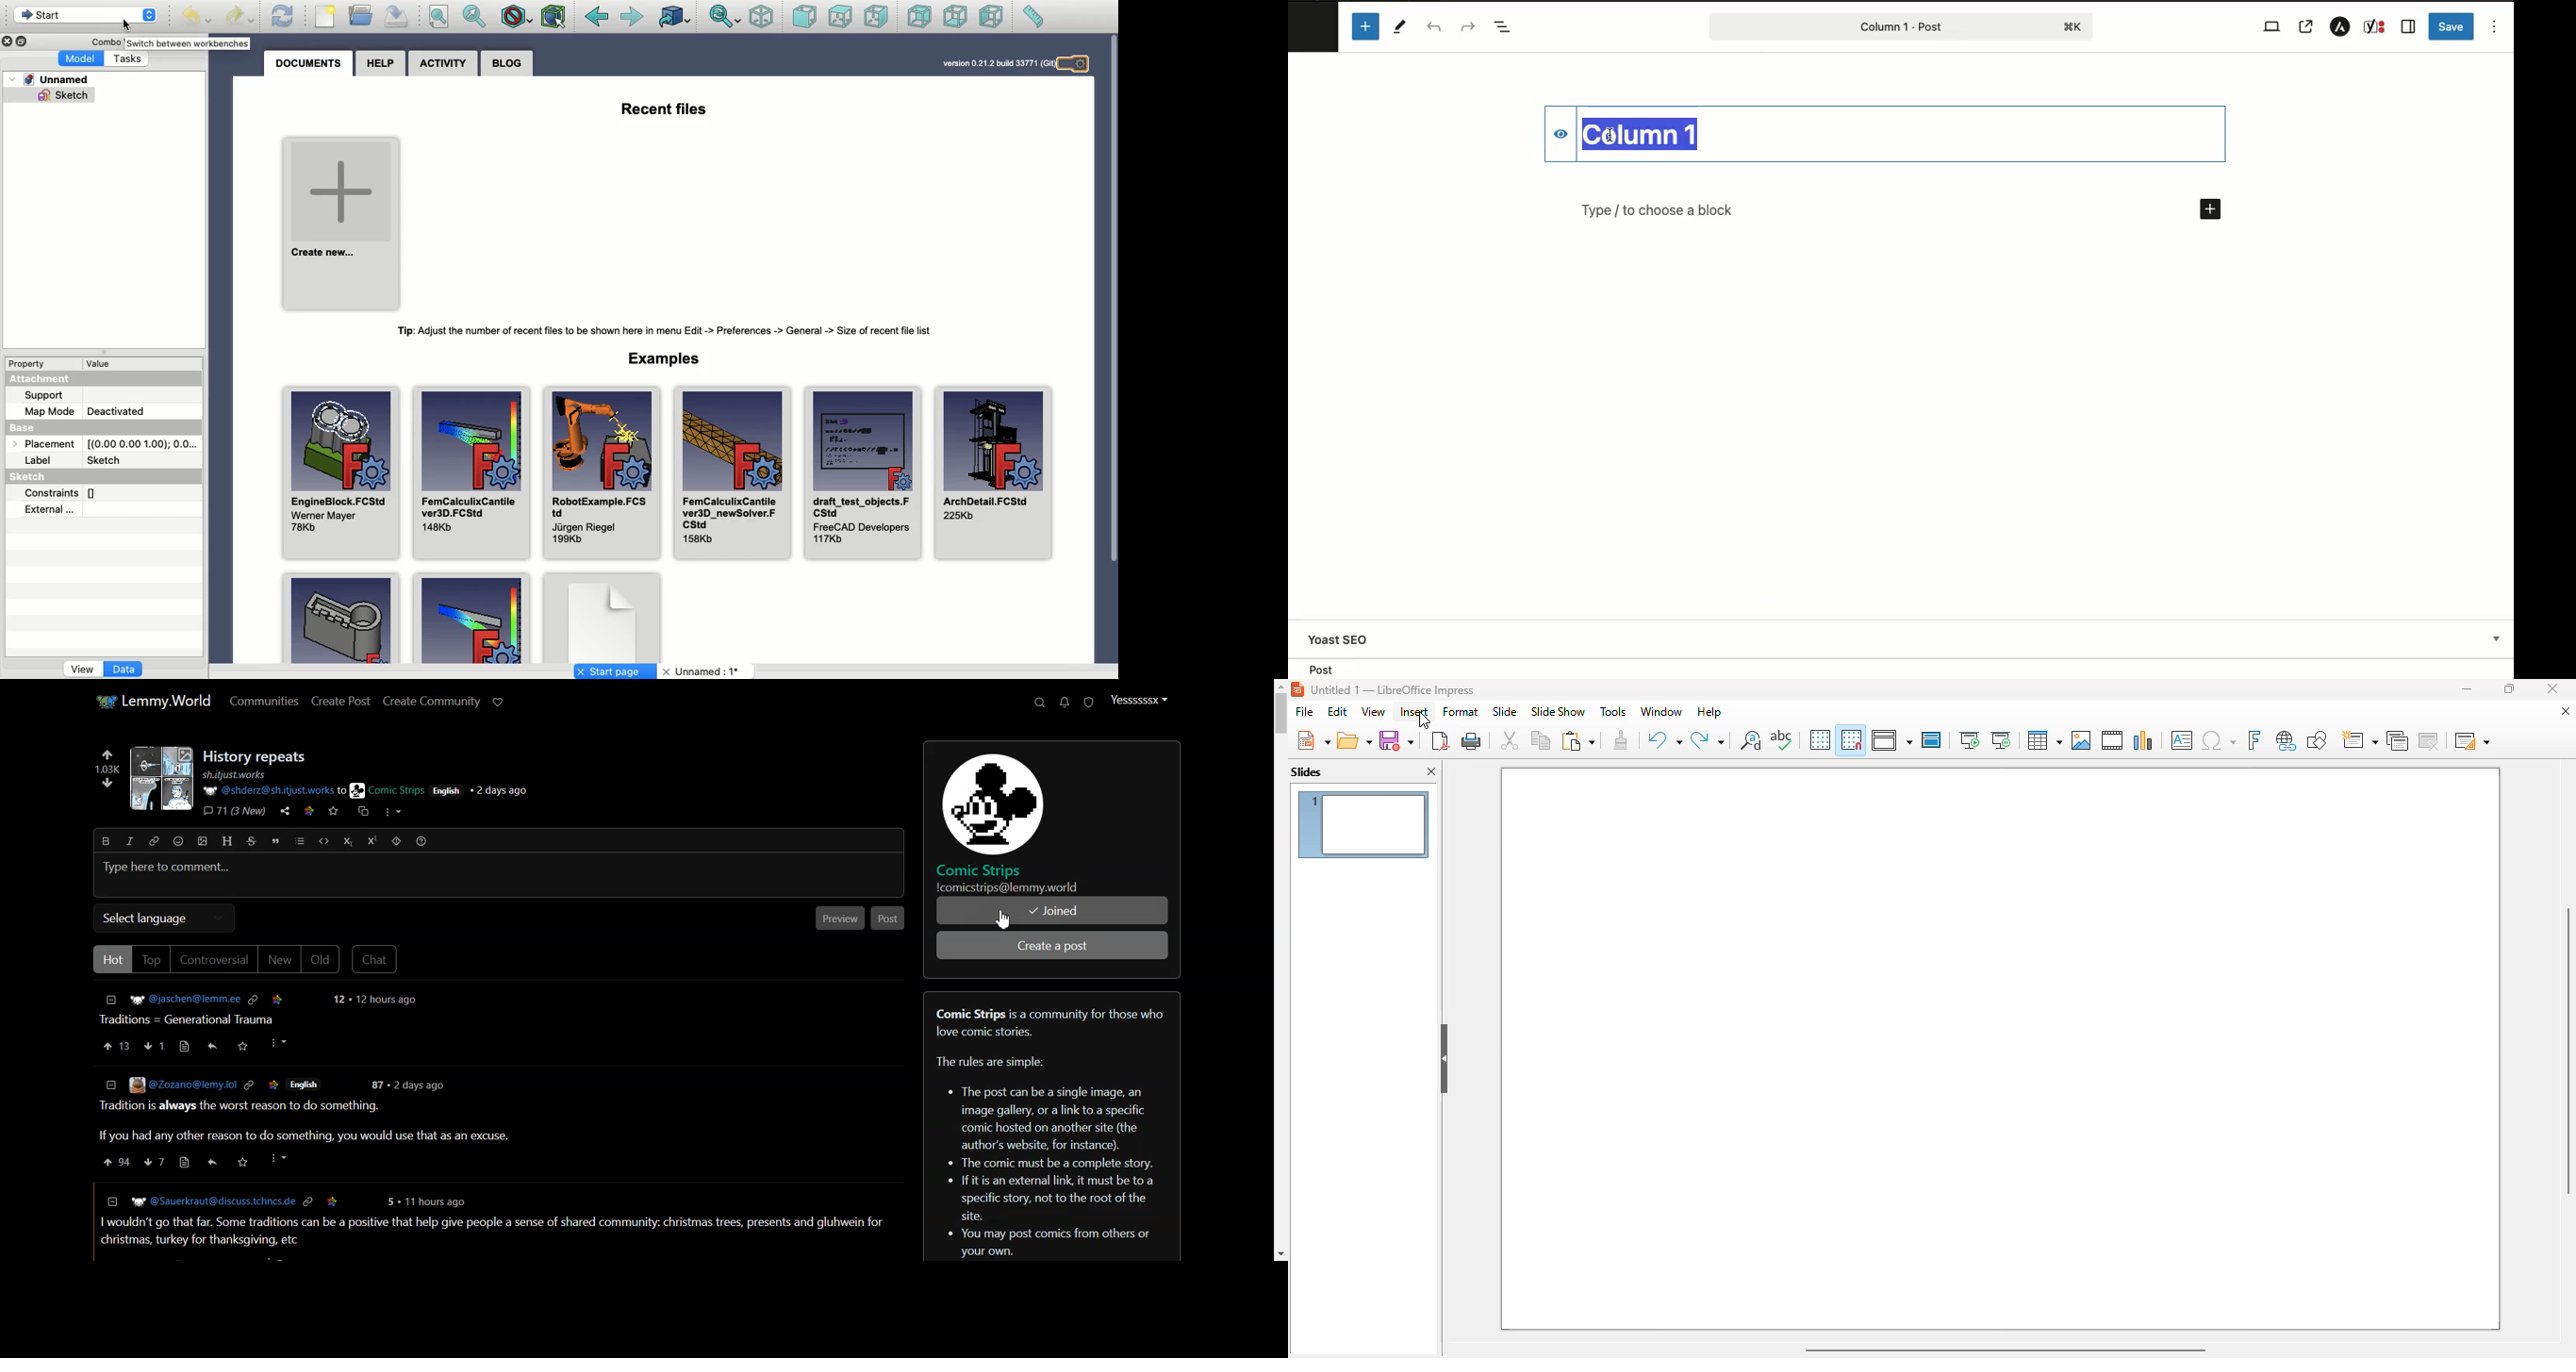  What do you see at coordinates (276, 1159) in the screenshot?
I see `more` at bounding box center [276, 1159].